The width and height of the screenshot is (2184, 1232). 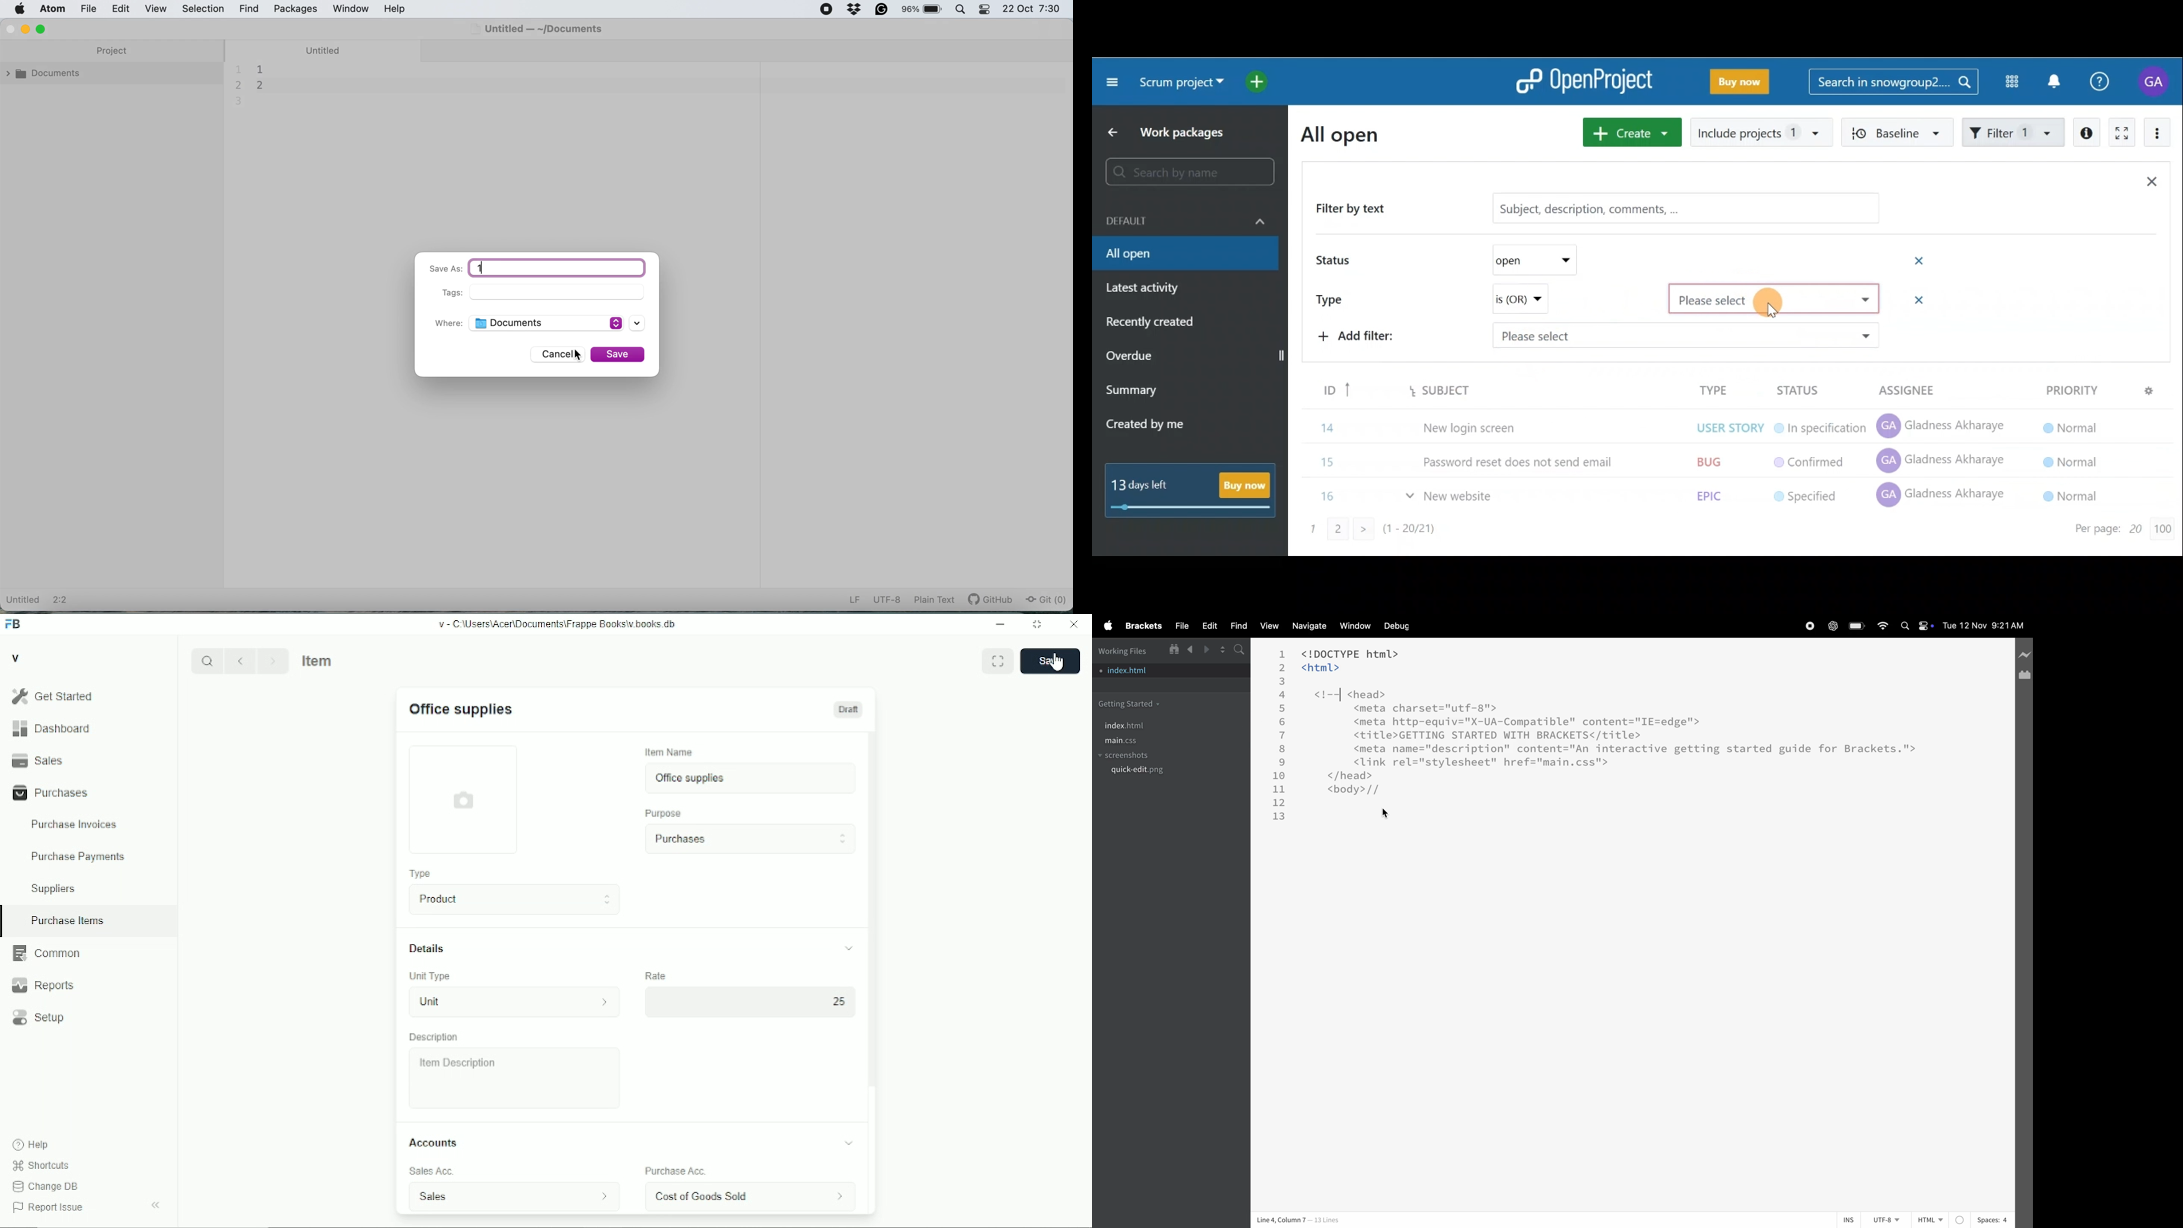 I want to click on line number, so click(x=1277, y=737).